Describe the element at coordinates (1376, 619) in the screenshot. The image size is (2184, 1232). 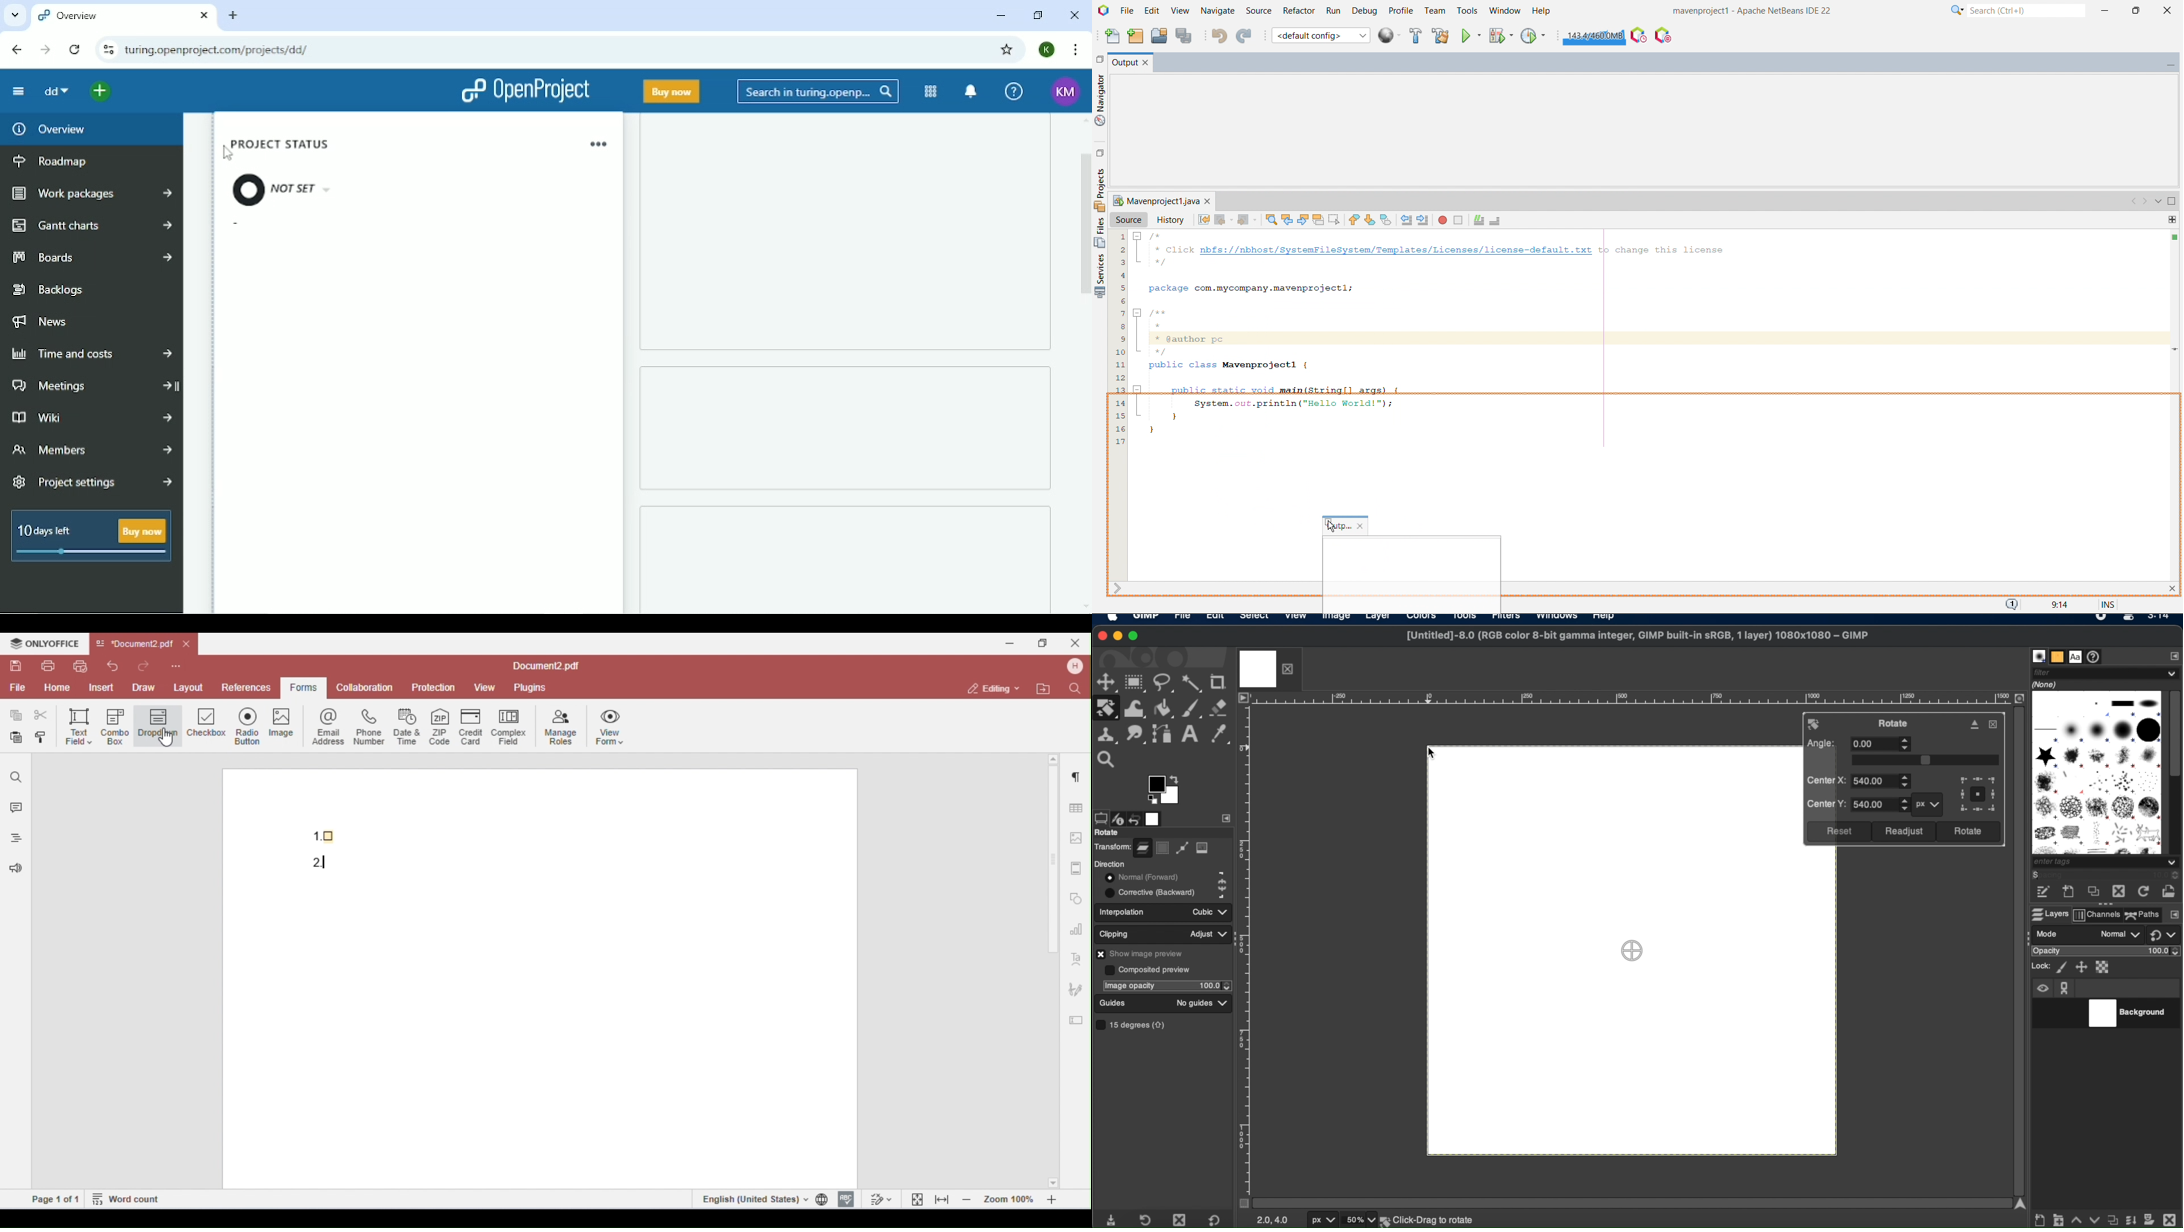
I see `layer` at that location.